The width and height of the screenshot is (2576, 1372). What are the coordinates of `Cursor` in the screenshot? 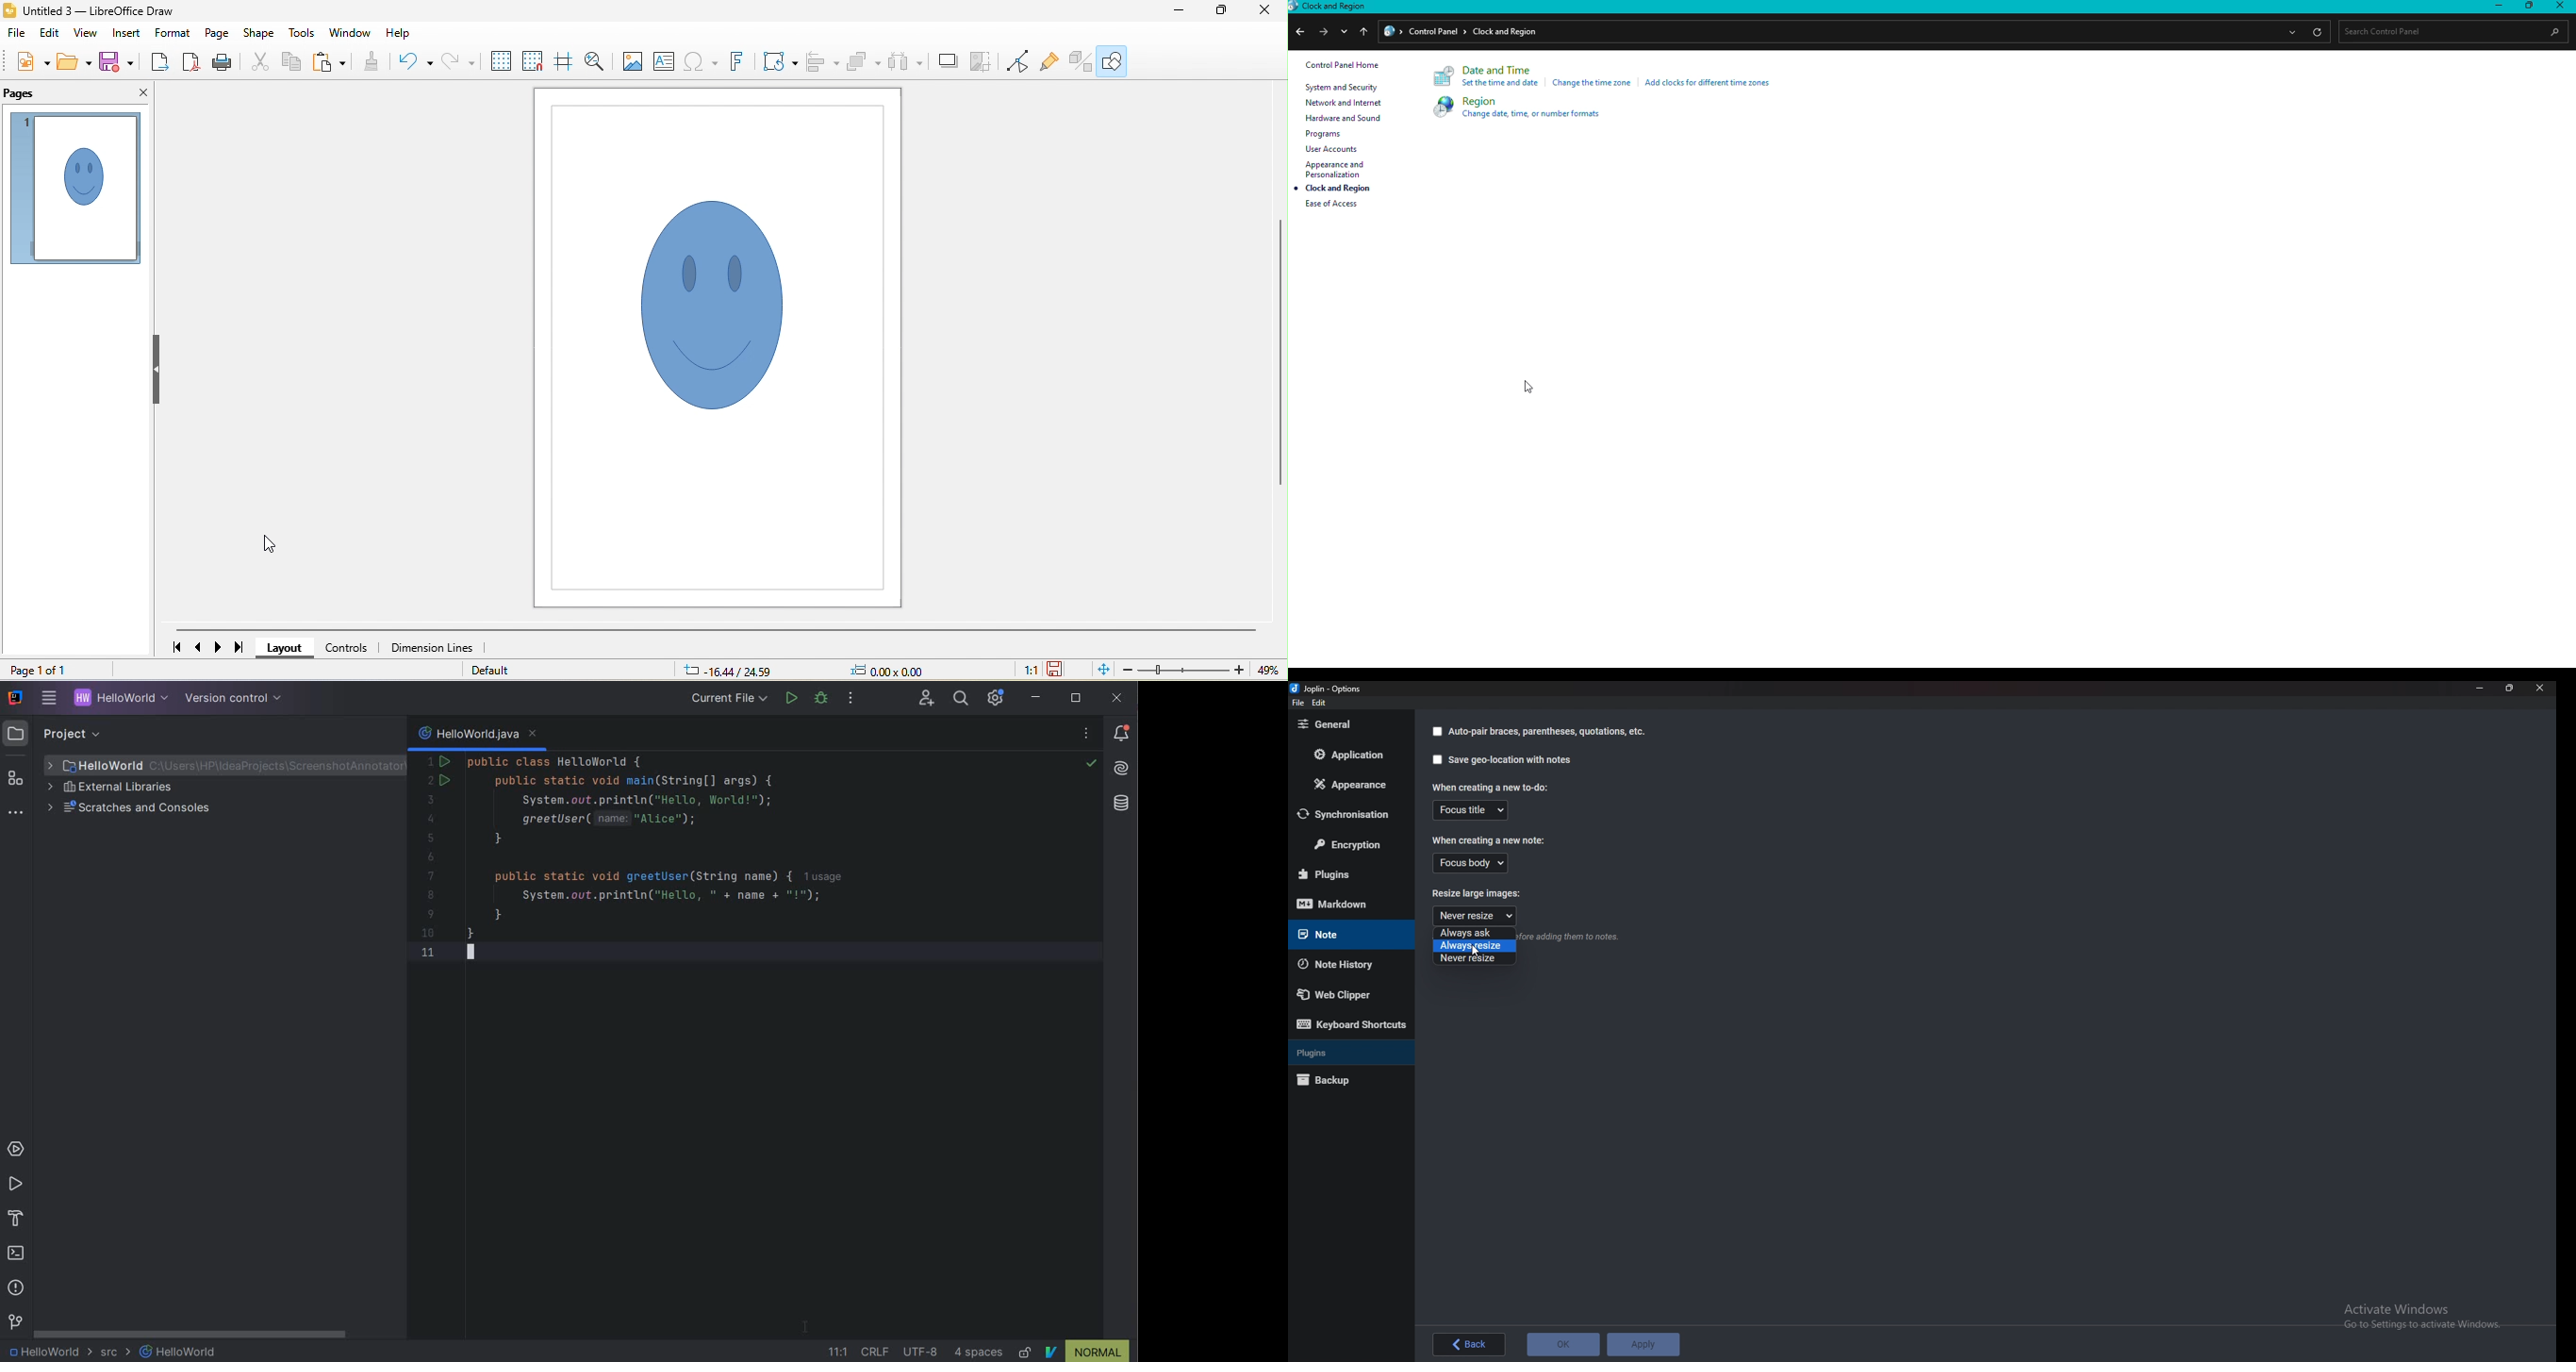 It's located at (1475, 951).